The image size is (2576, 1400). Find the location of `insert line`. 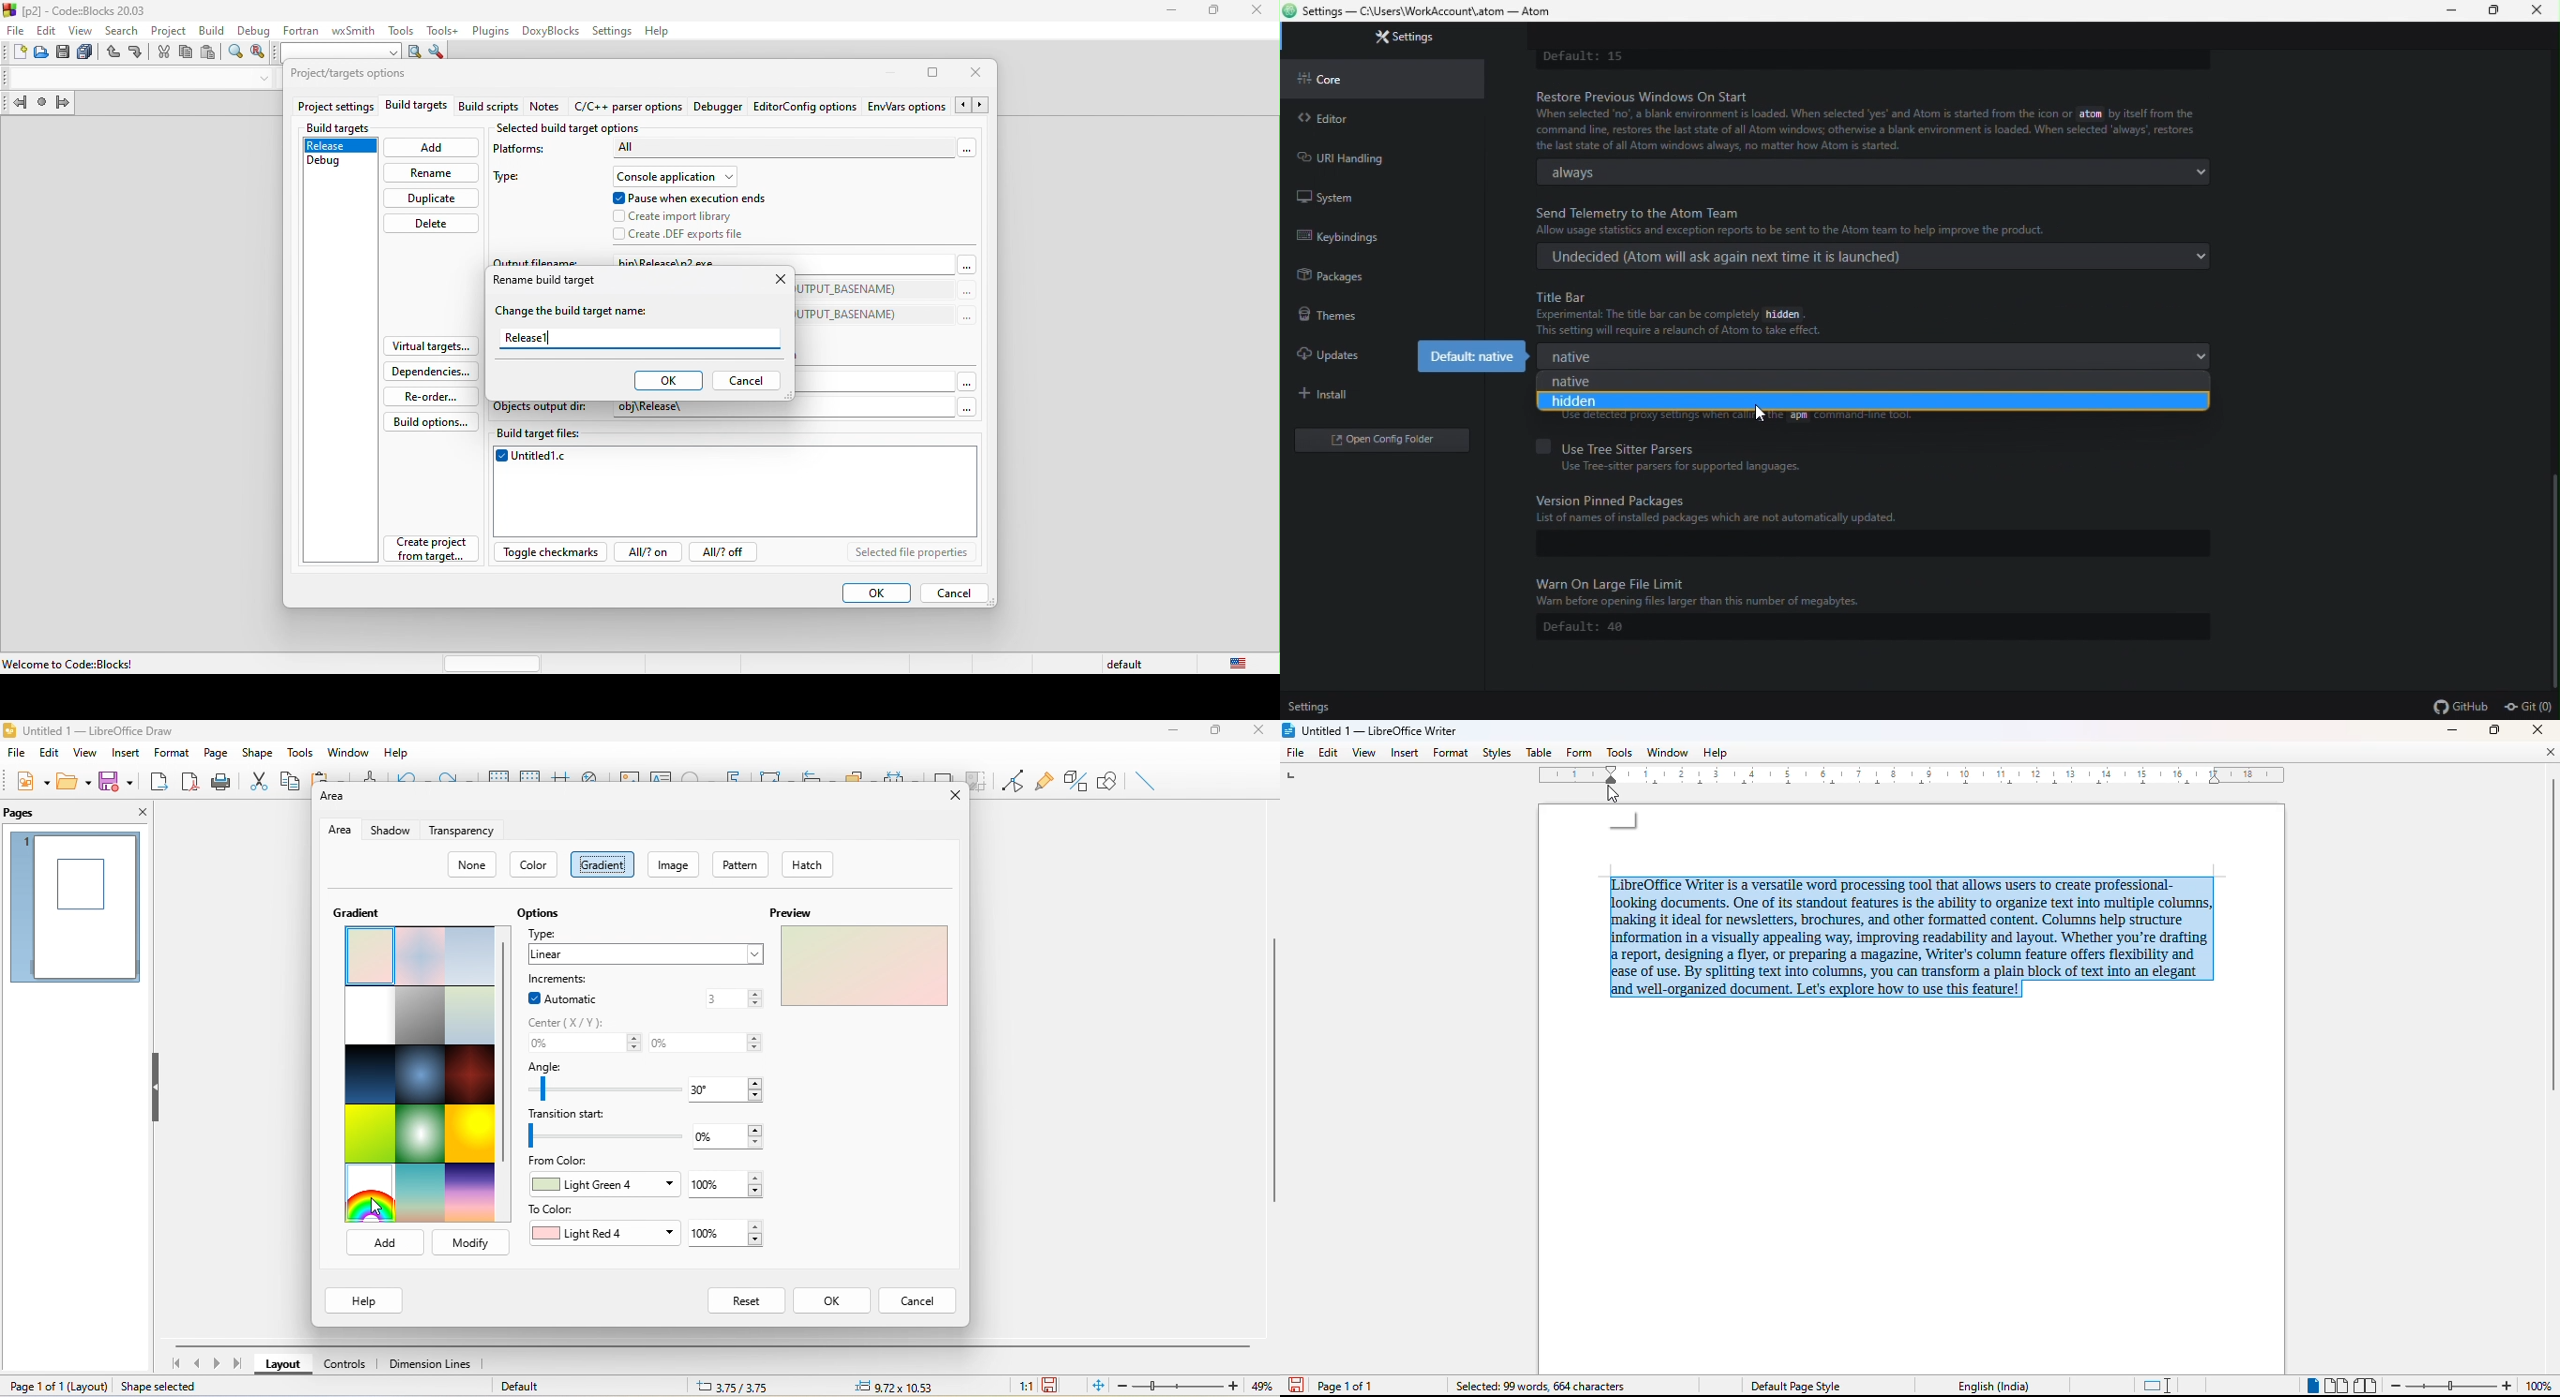

insert line is located at coordinates (1141, 779).